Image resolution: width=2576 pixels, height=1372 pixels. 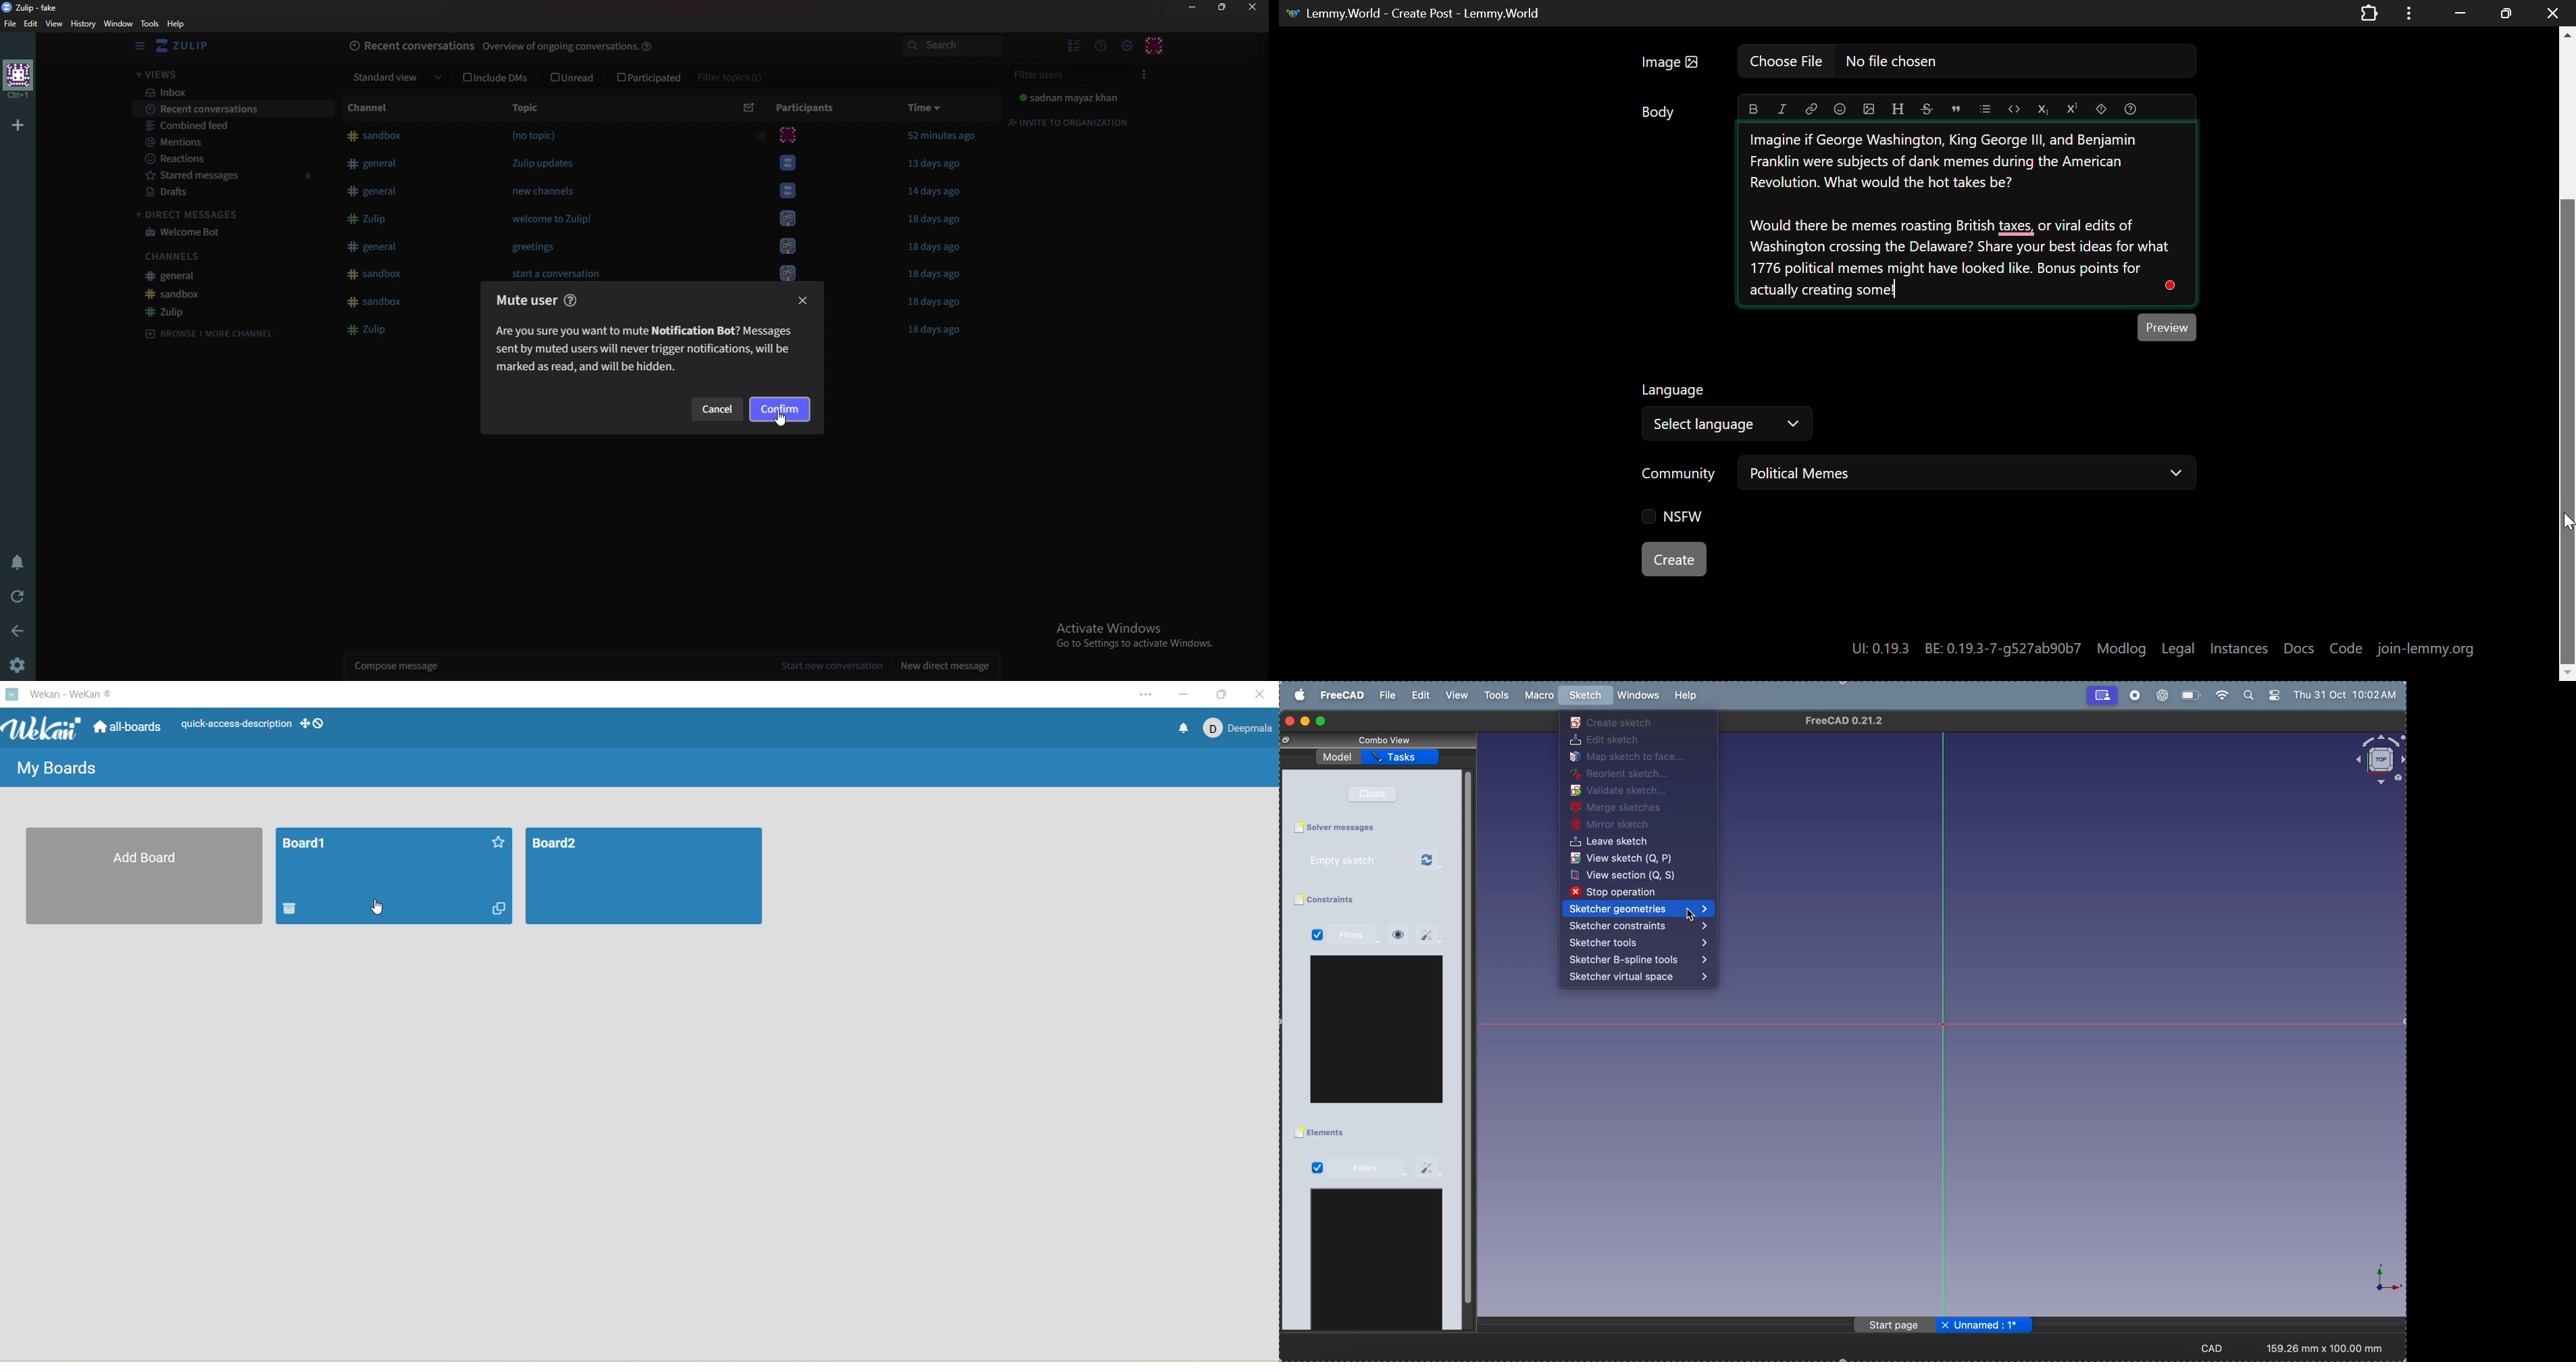 I want to click on view, so click(x=1398, y=935).